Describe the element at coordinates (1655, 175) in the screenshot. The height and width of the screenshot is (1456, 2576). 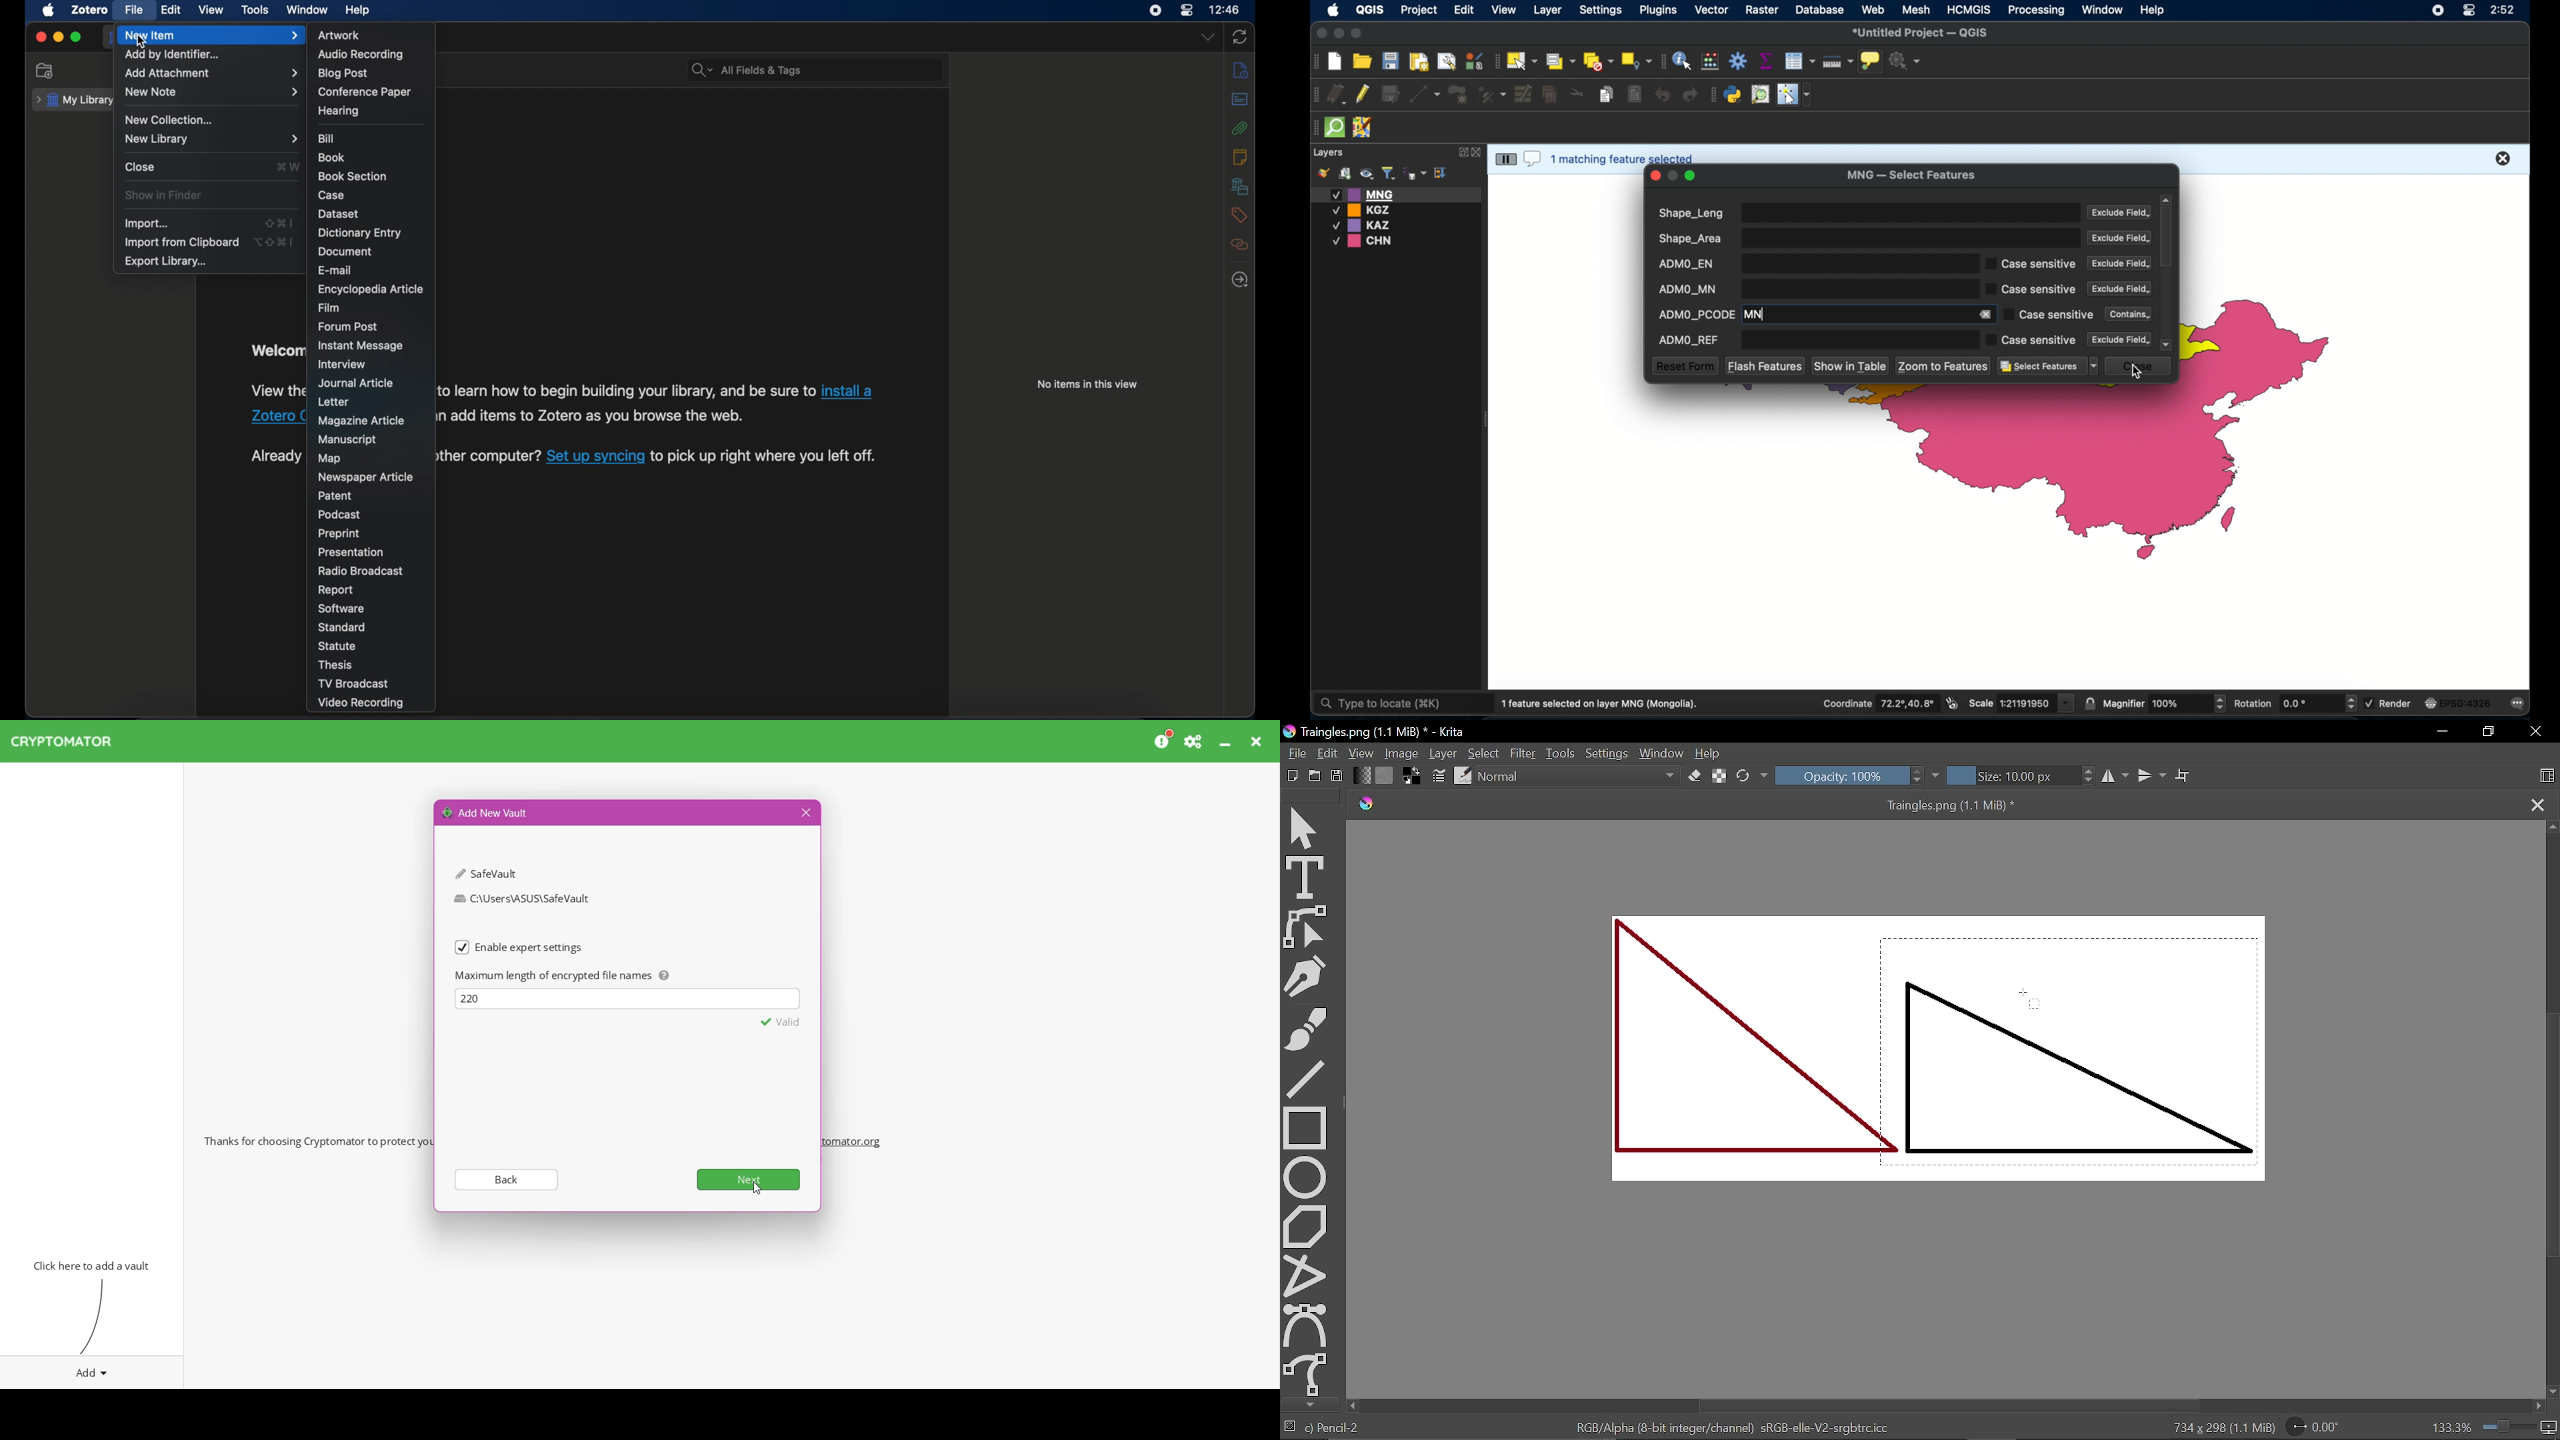
I see `close` at that location.